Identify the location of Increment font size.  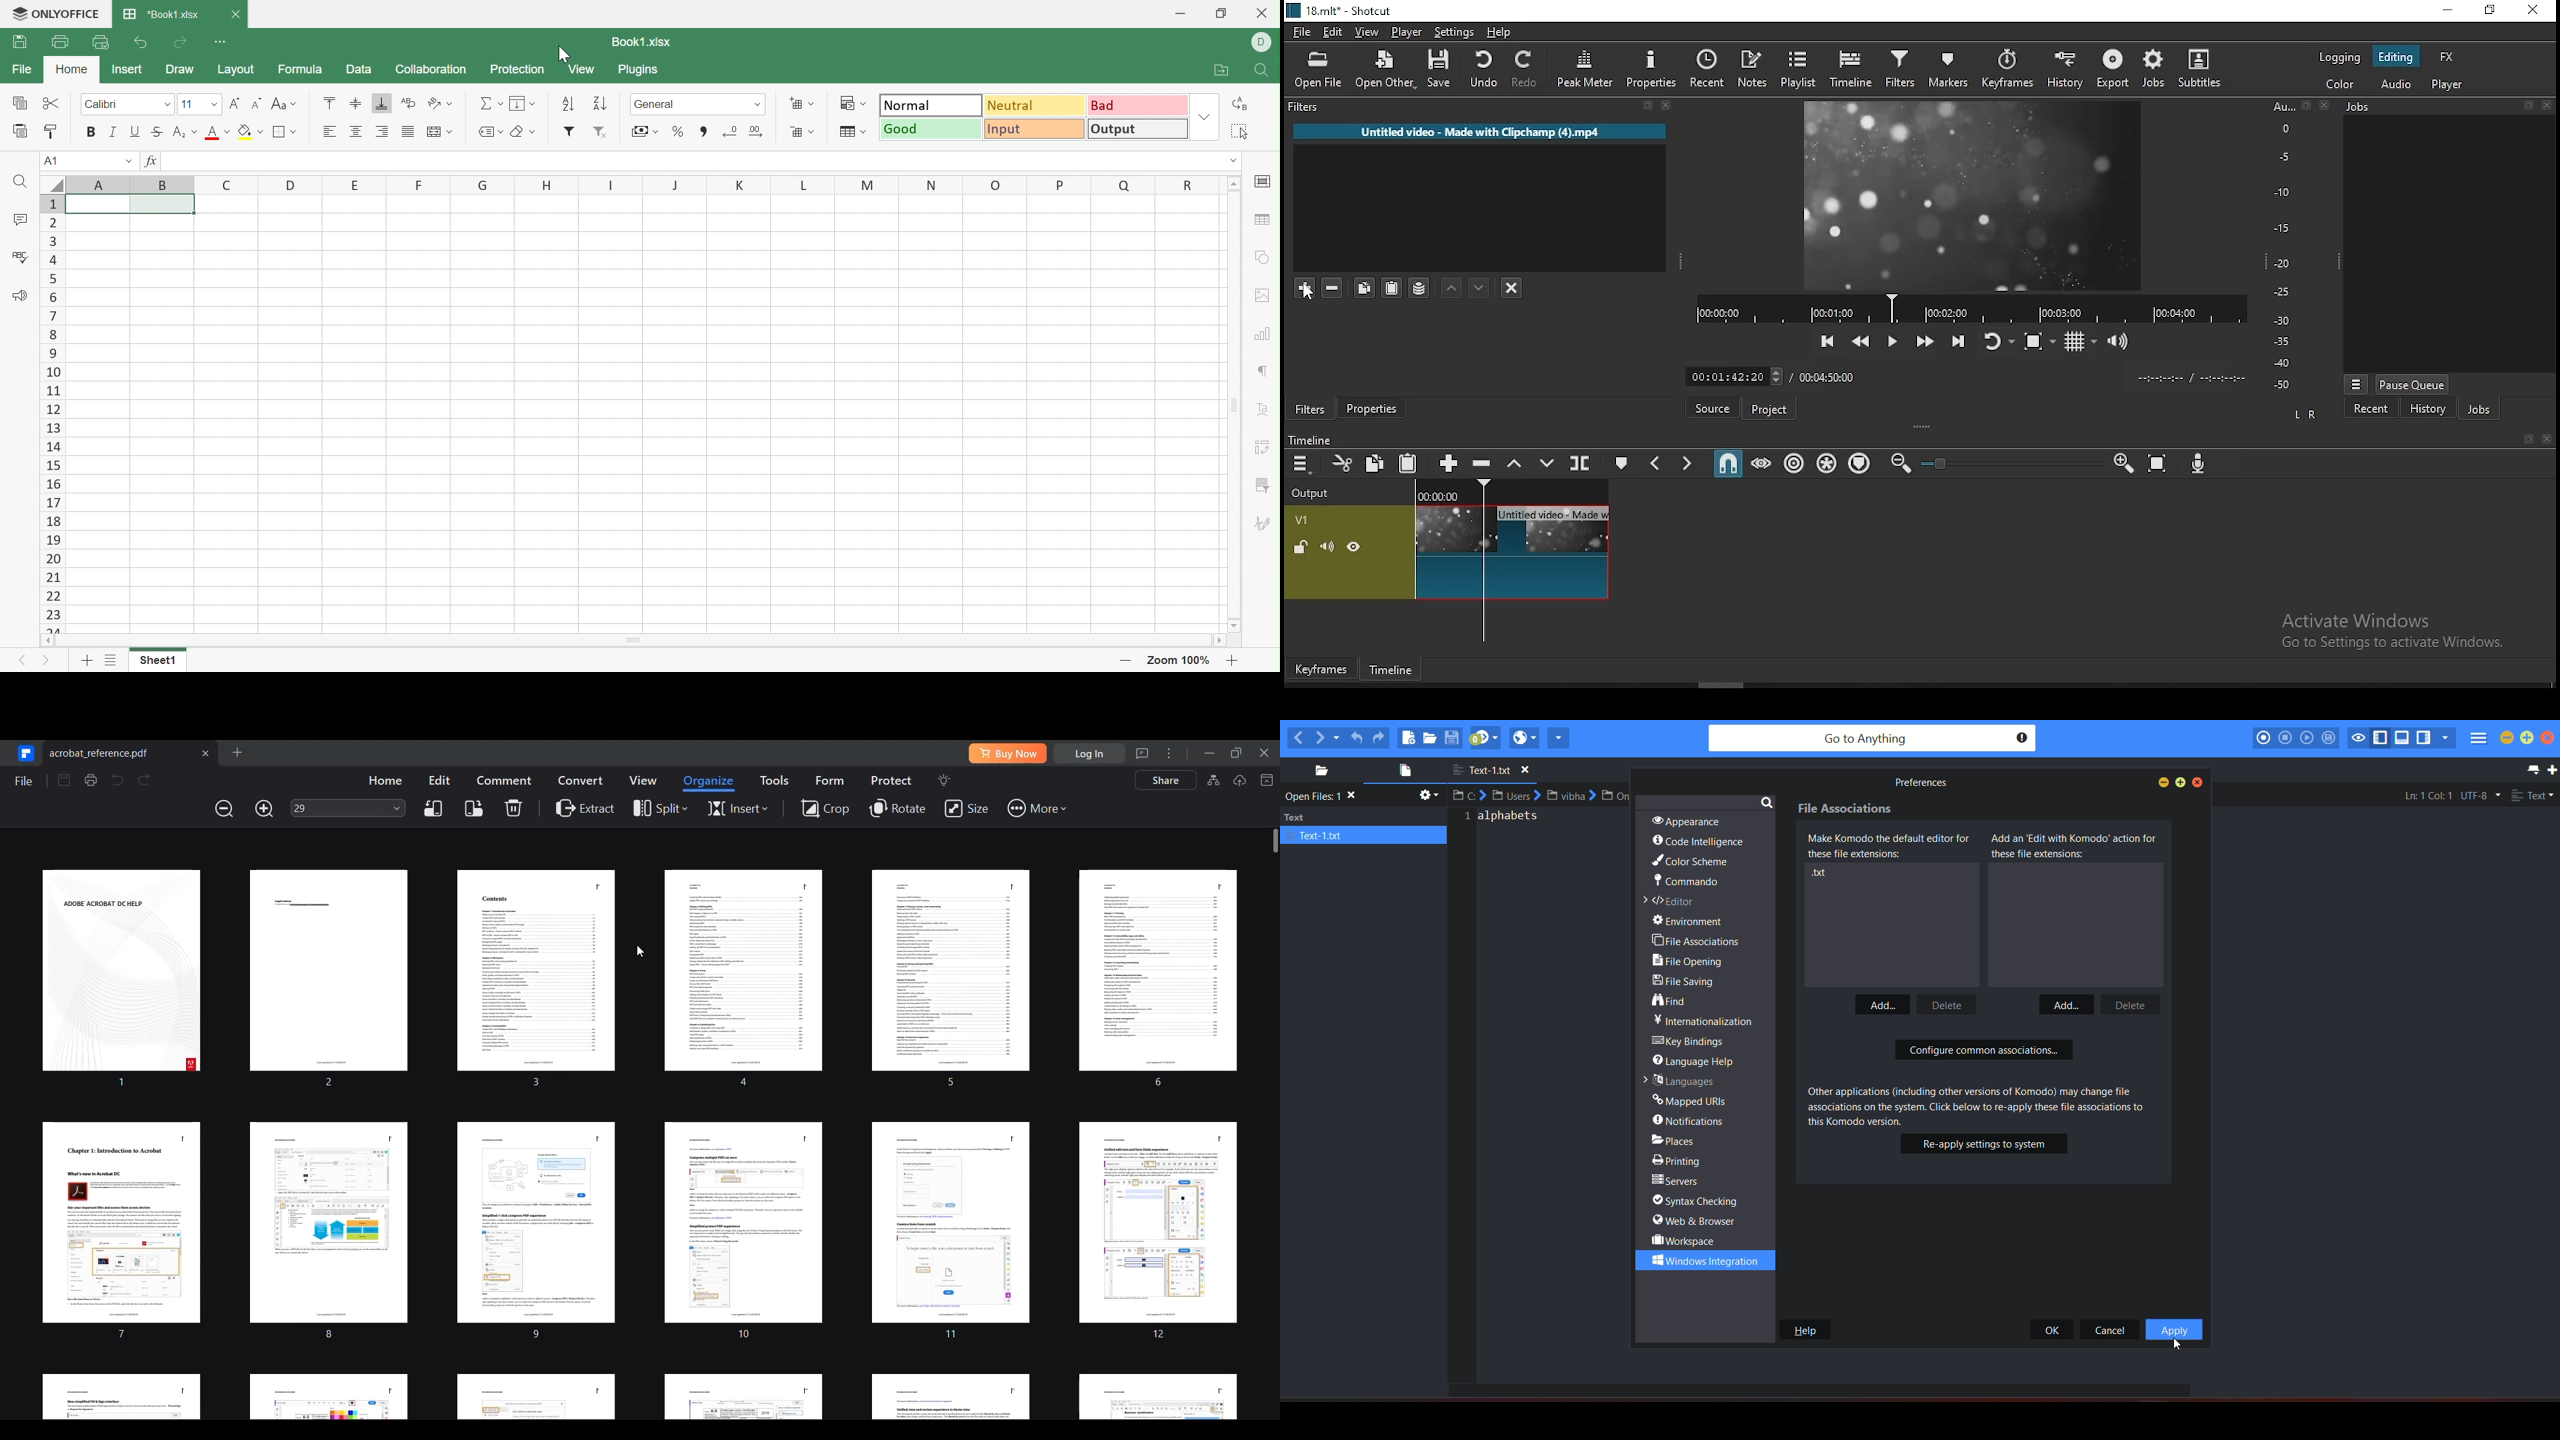
(236, 102).